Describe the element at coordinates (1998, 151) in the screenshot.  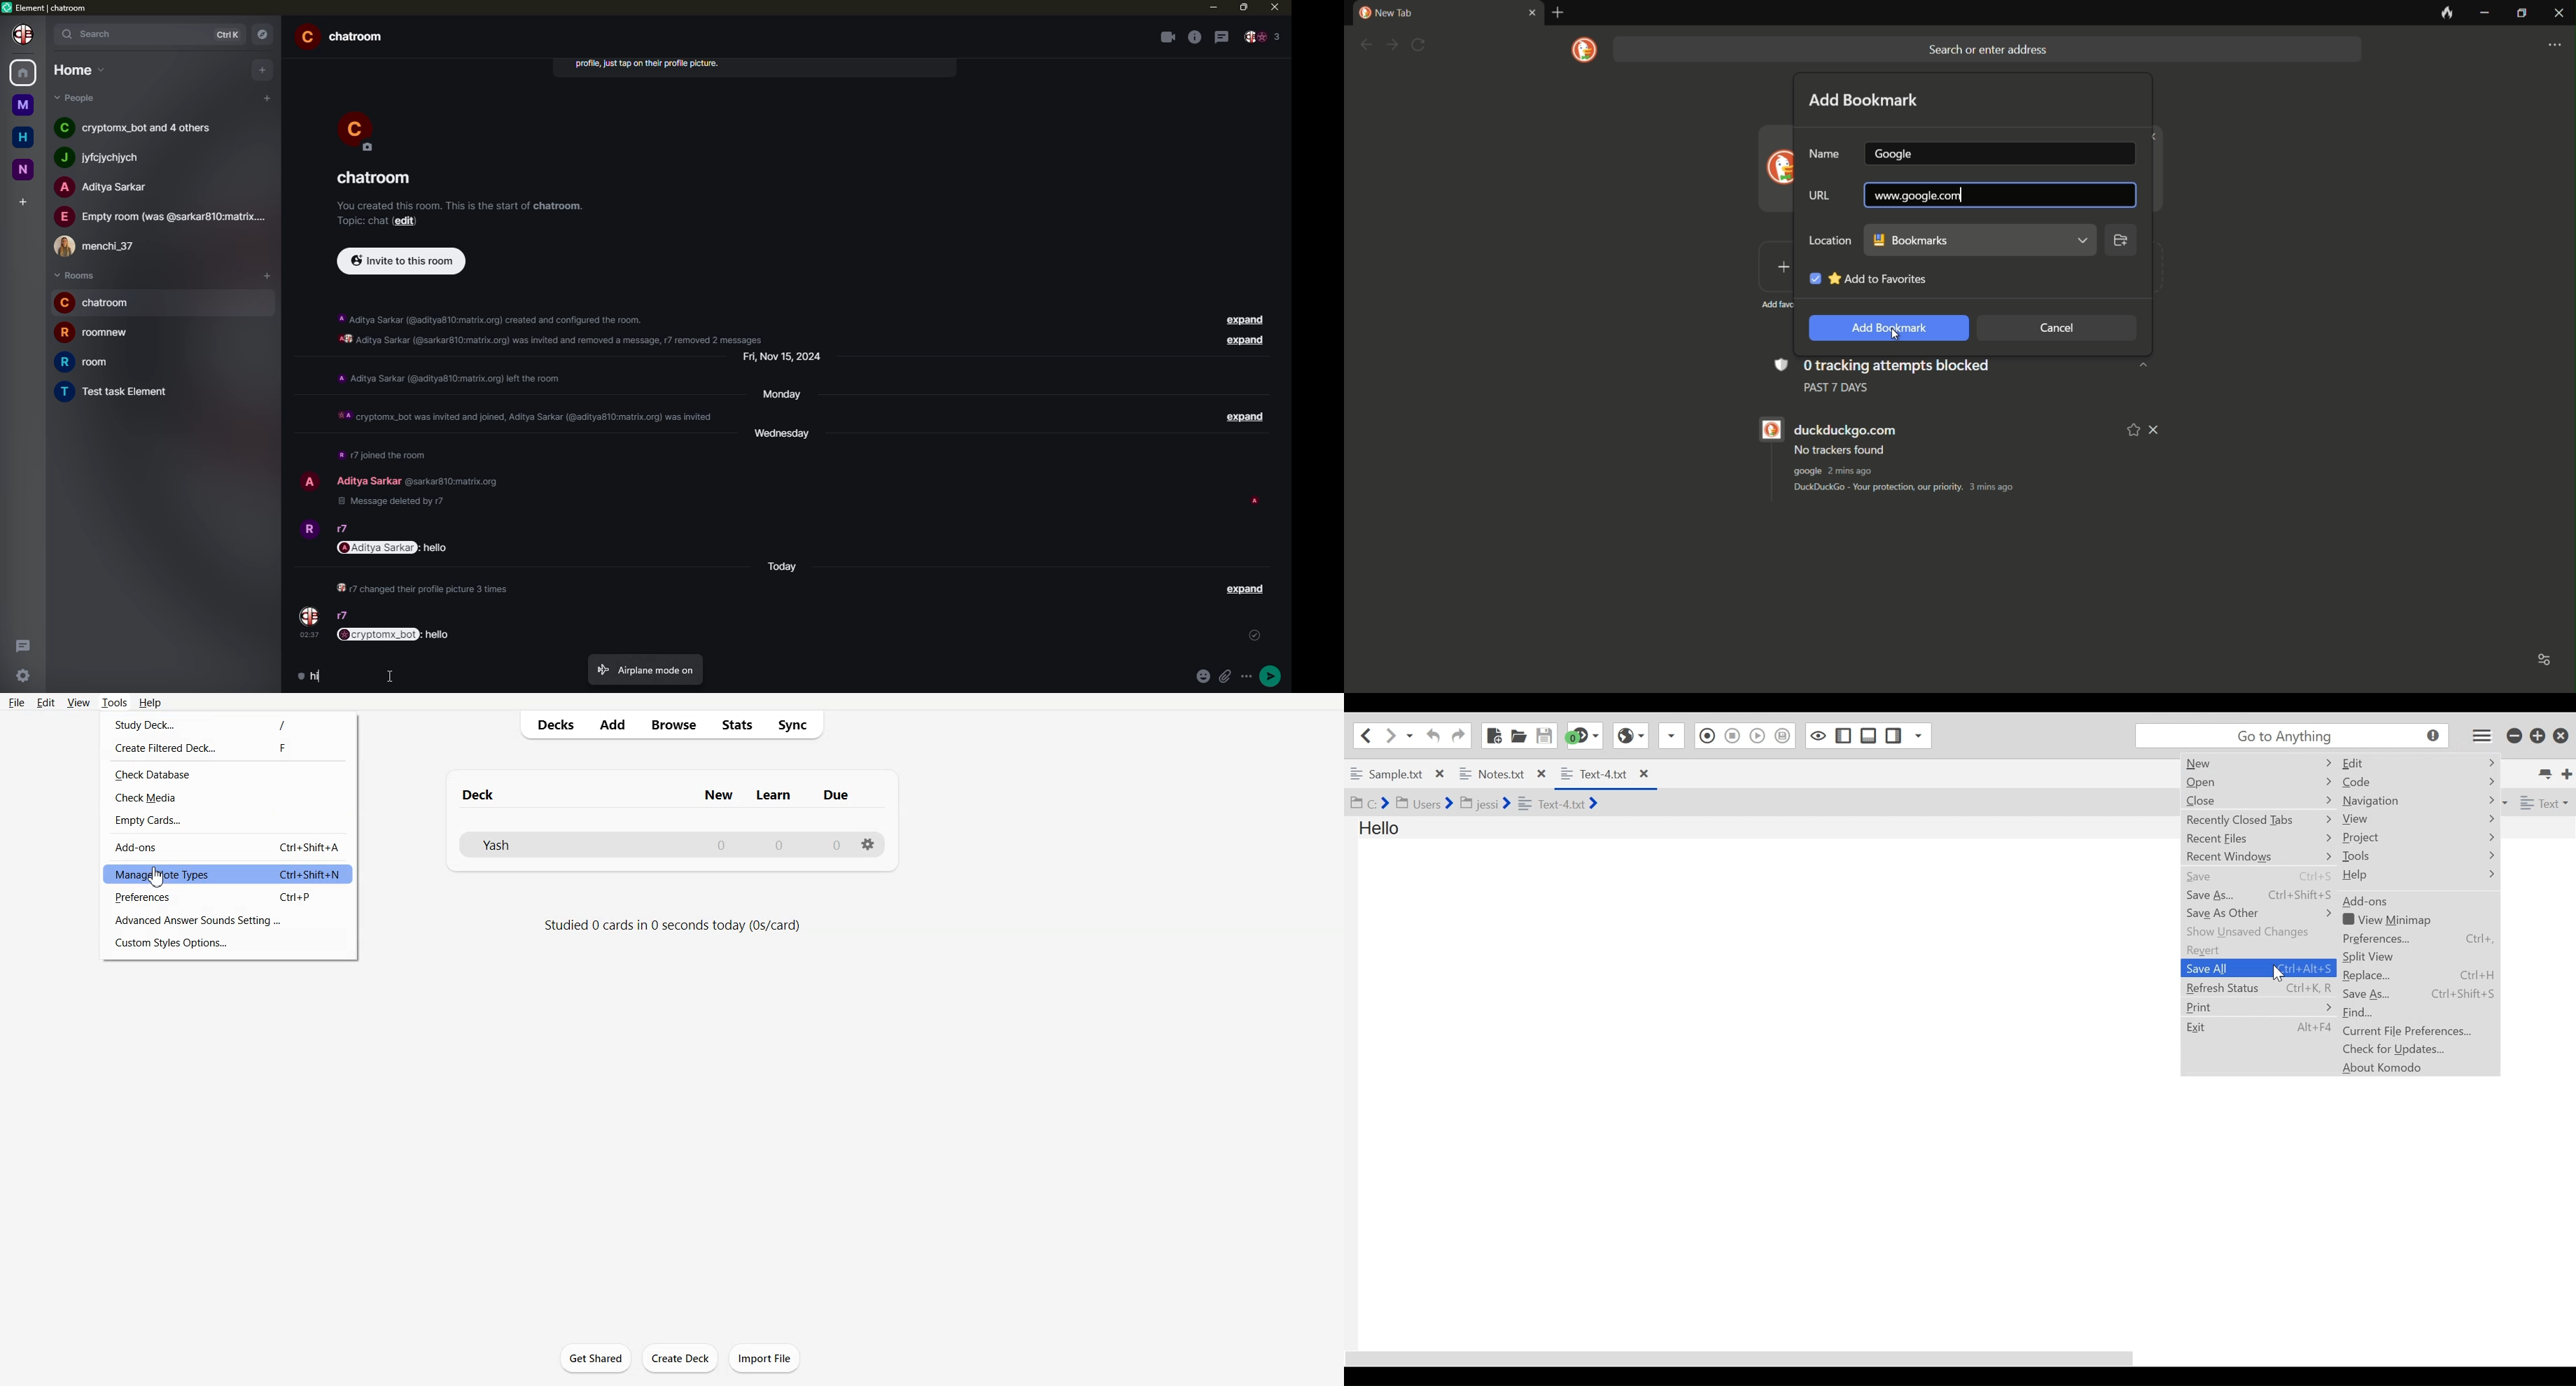
I see `name bar` at that location.